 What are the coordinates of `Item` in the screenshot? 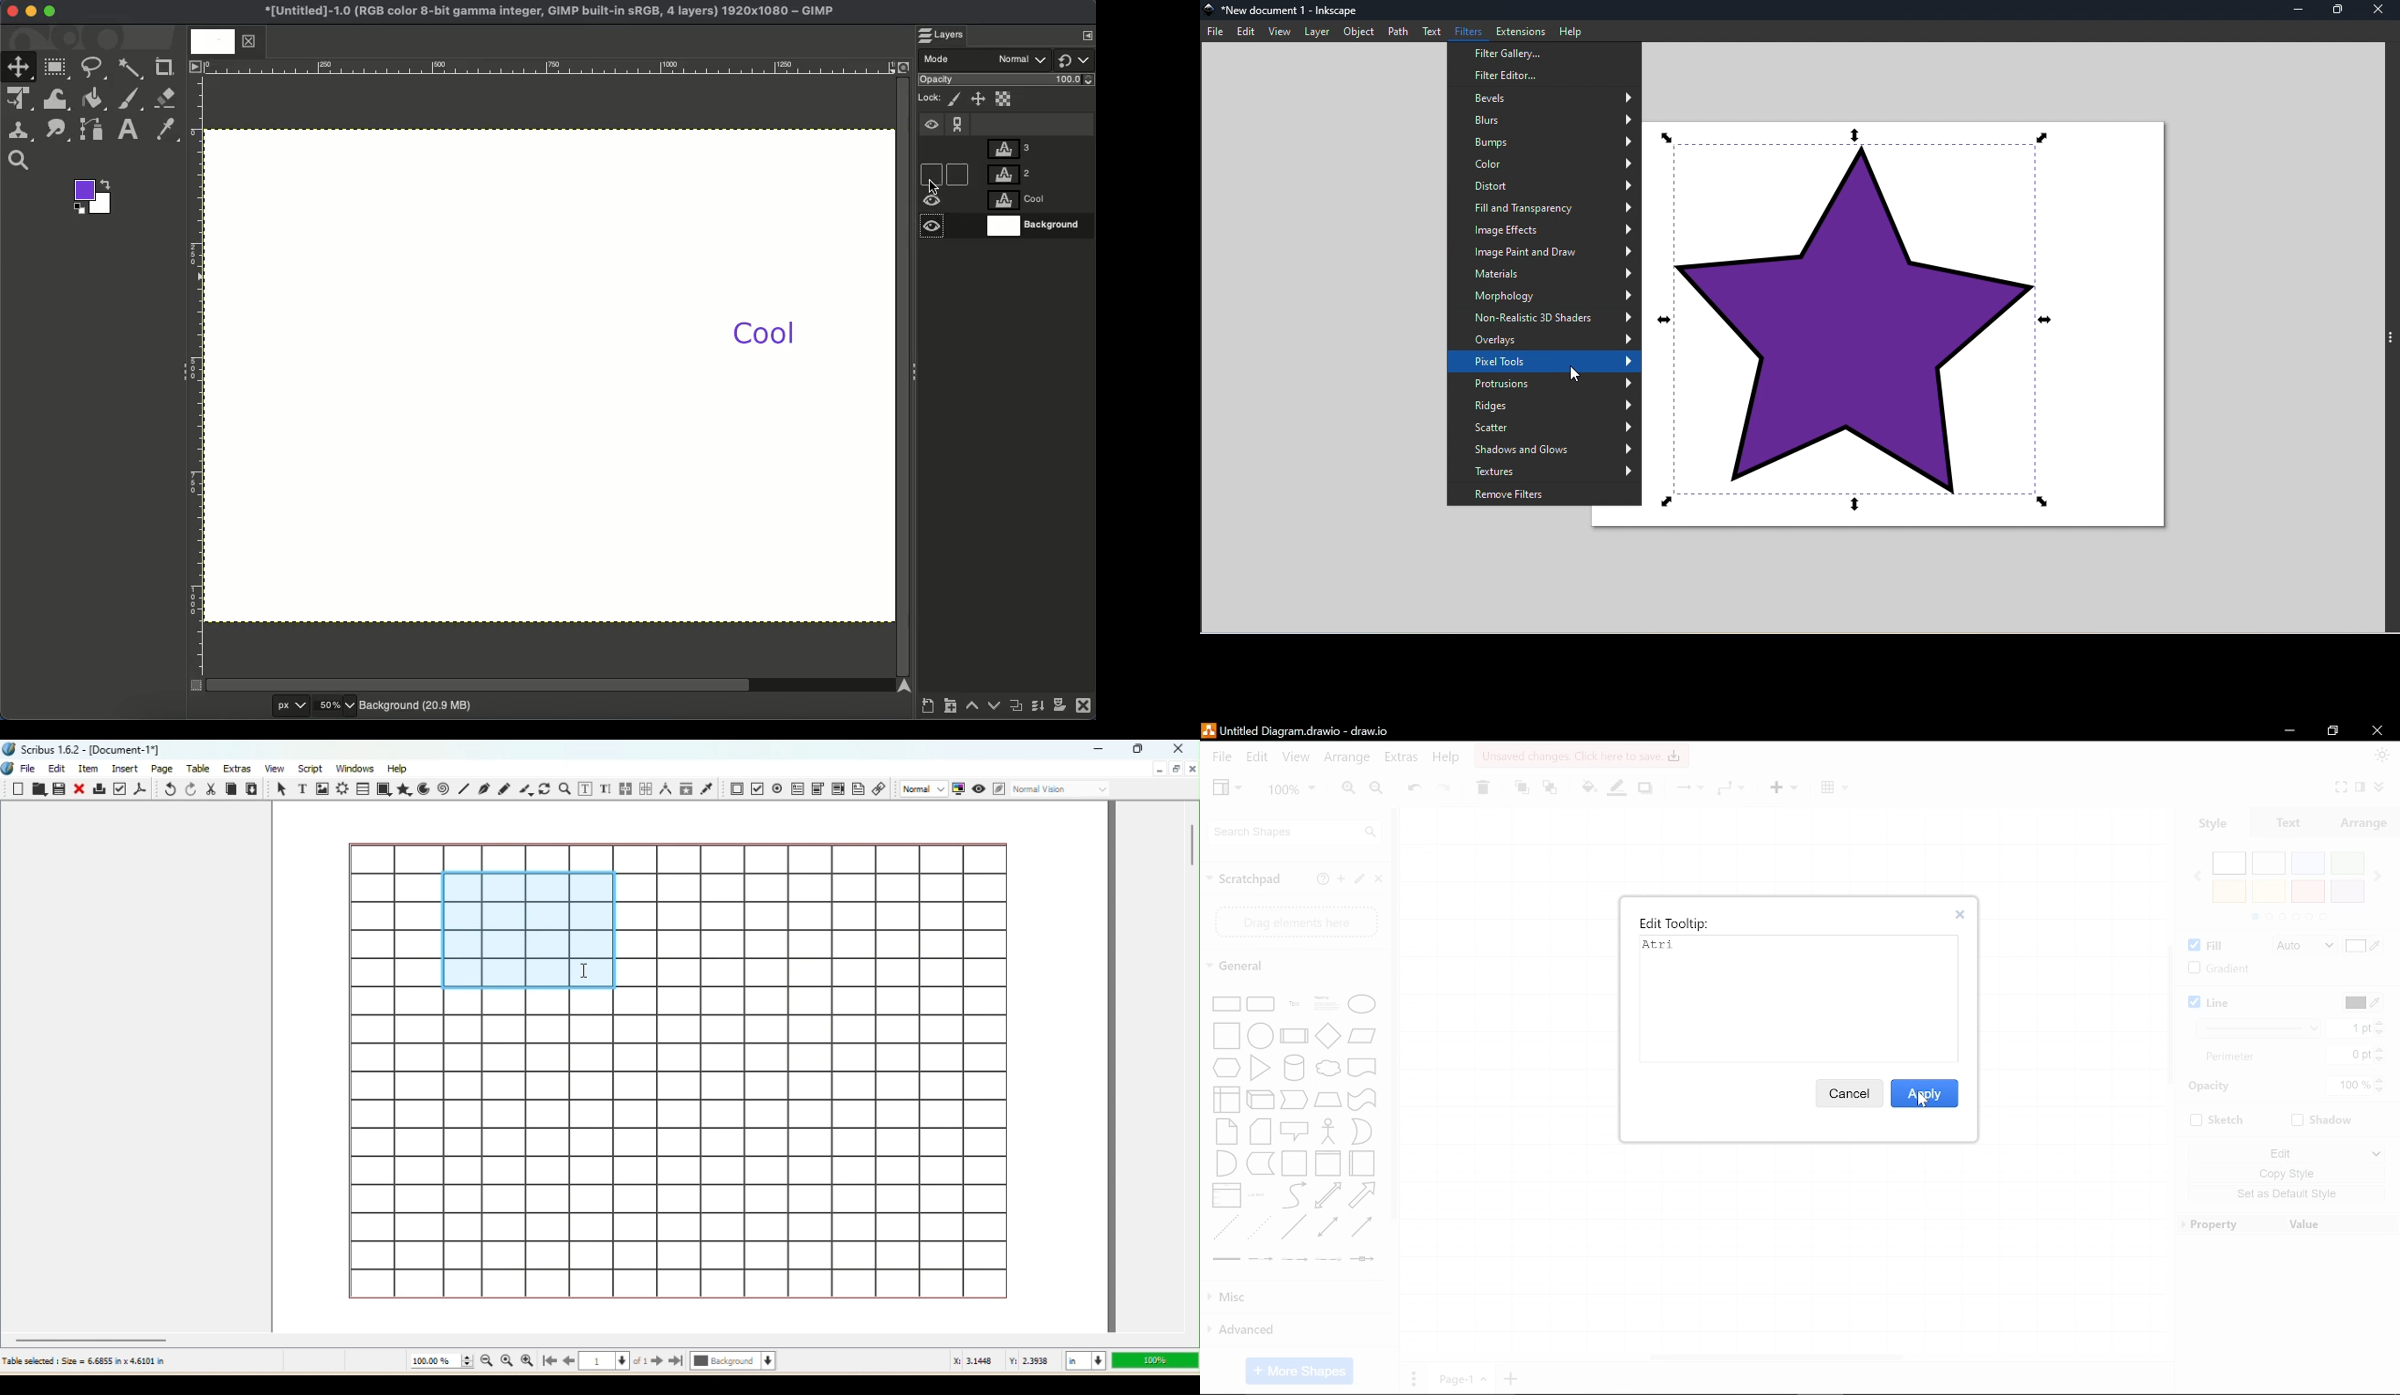 It's located at (92, 769).